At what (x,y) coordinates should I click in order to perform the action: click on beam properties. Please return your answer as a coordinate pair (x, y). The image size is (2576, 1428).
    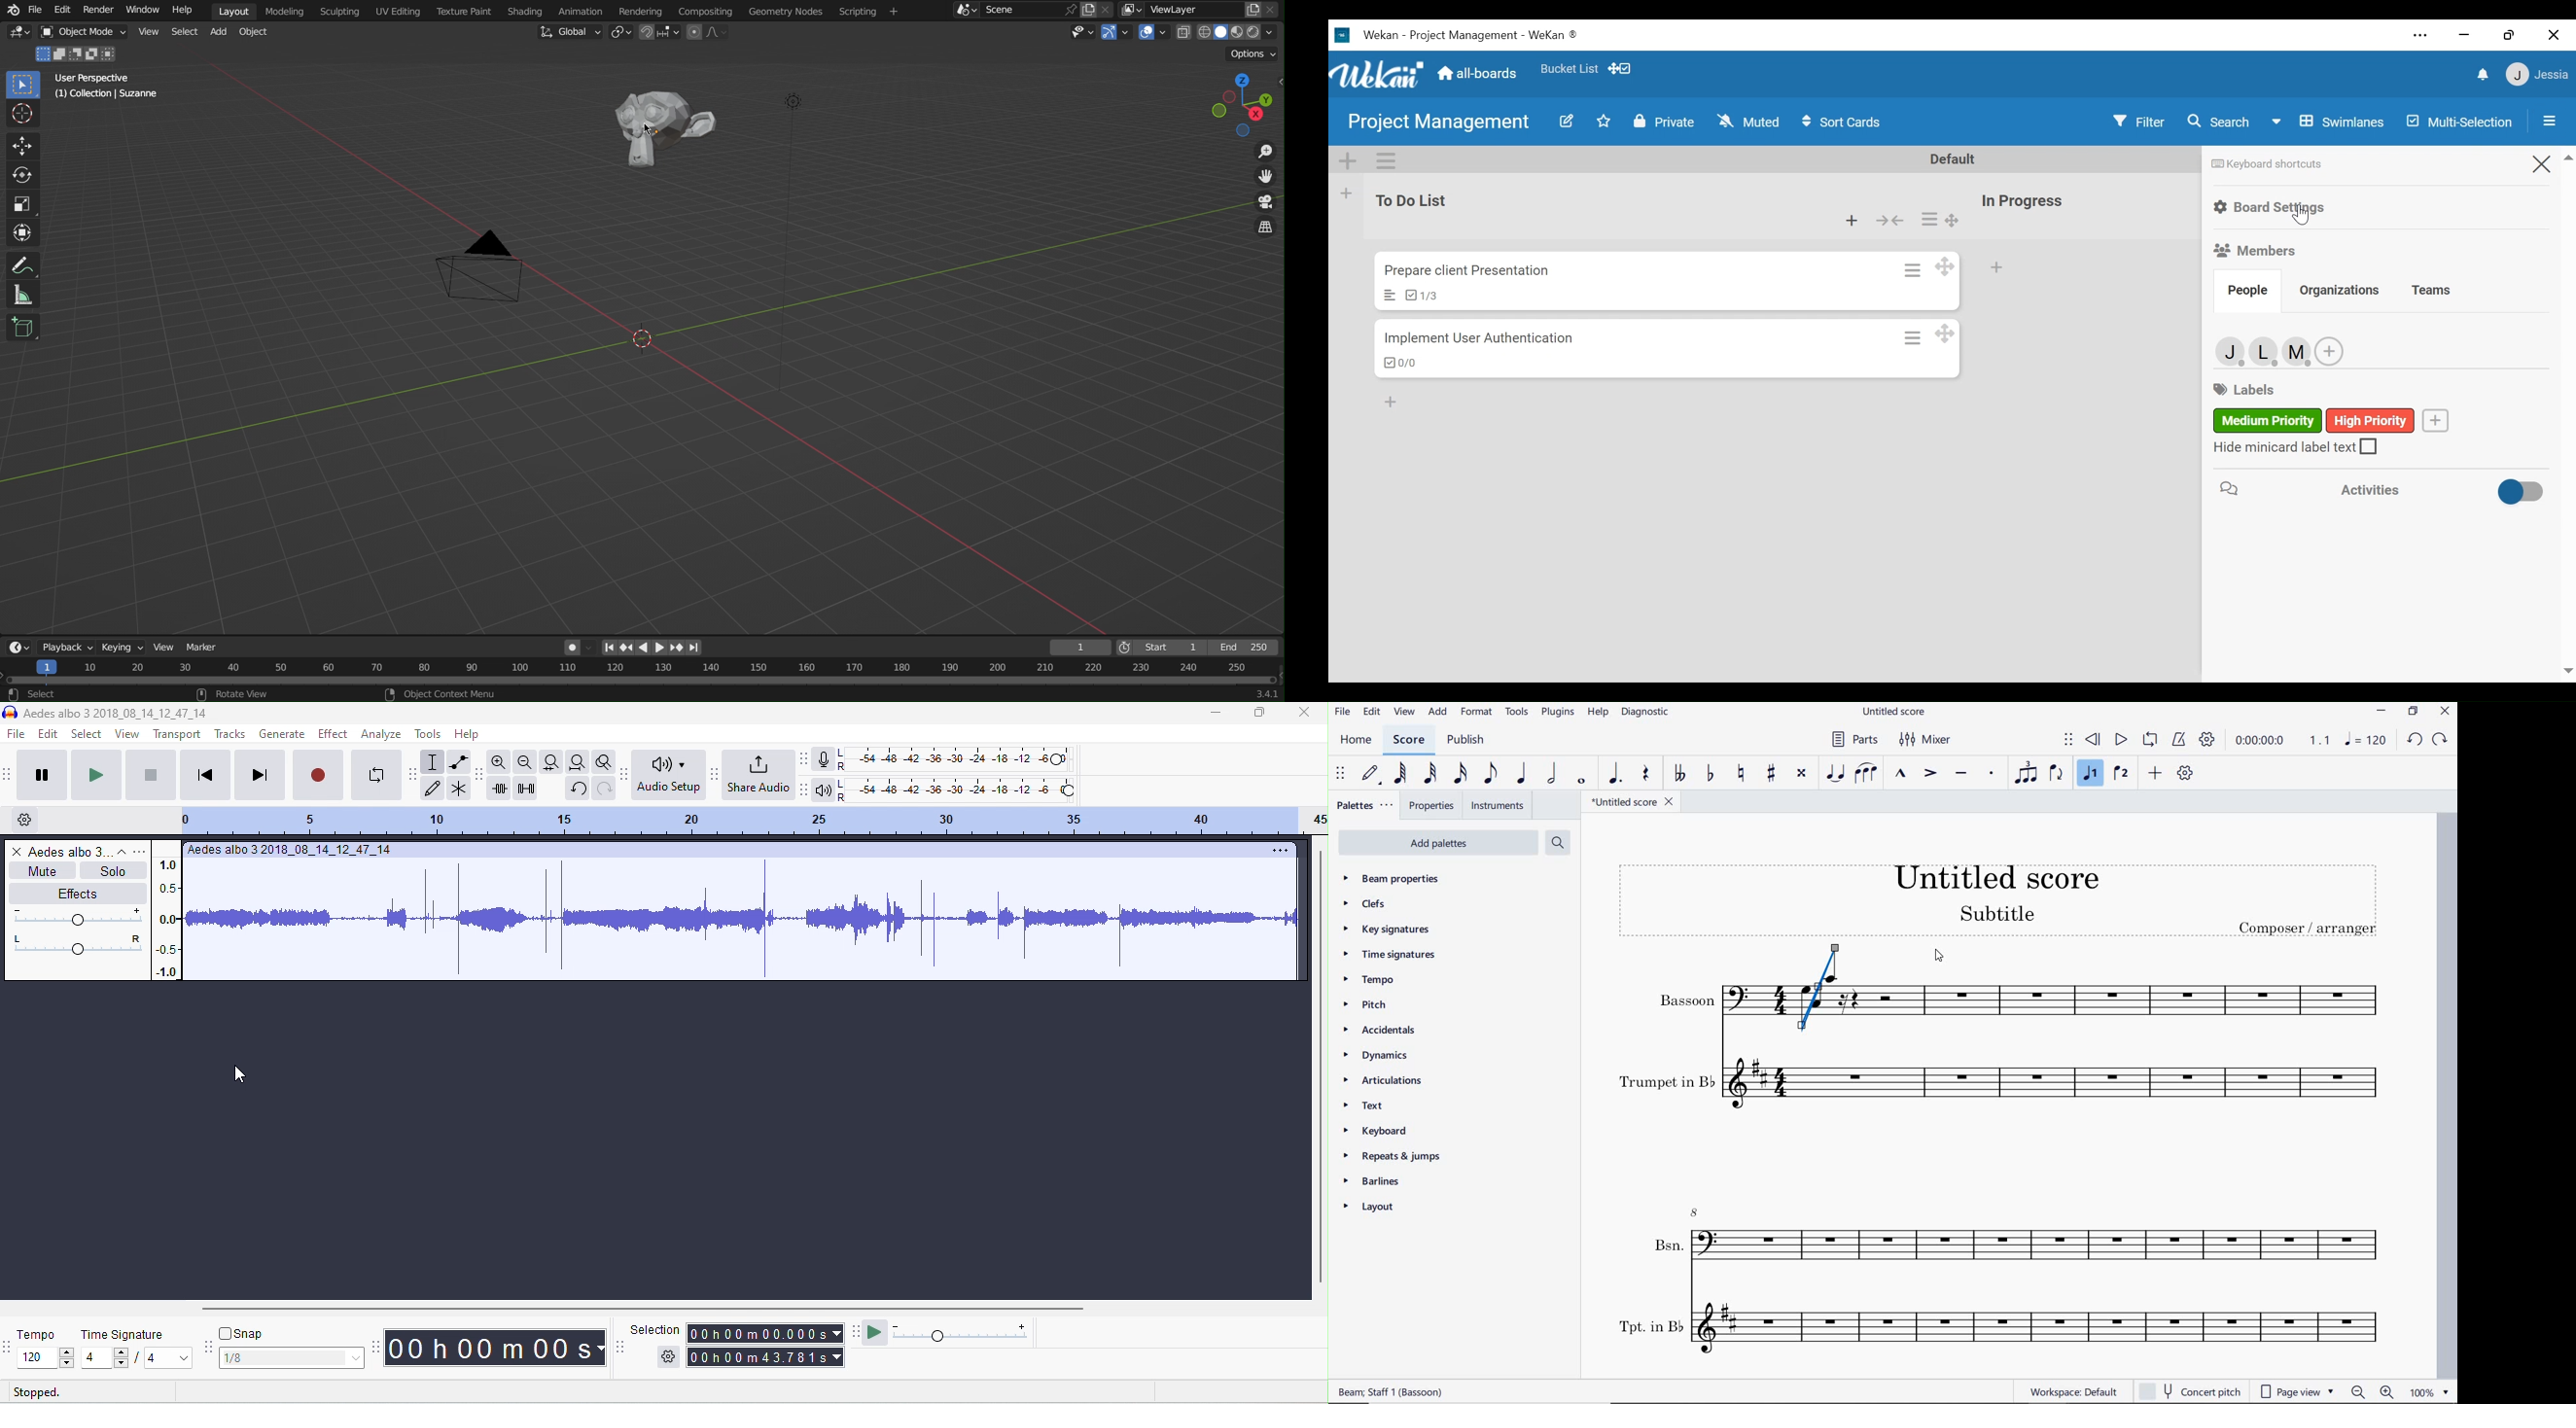
    Looking at the image, I should click on (1400, 878).